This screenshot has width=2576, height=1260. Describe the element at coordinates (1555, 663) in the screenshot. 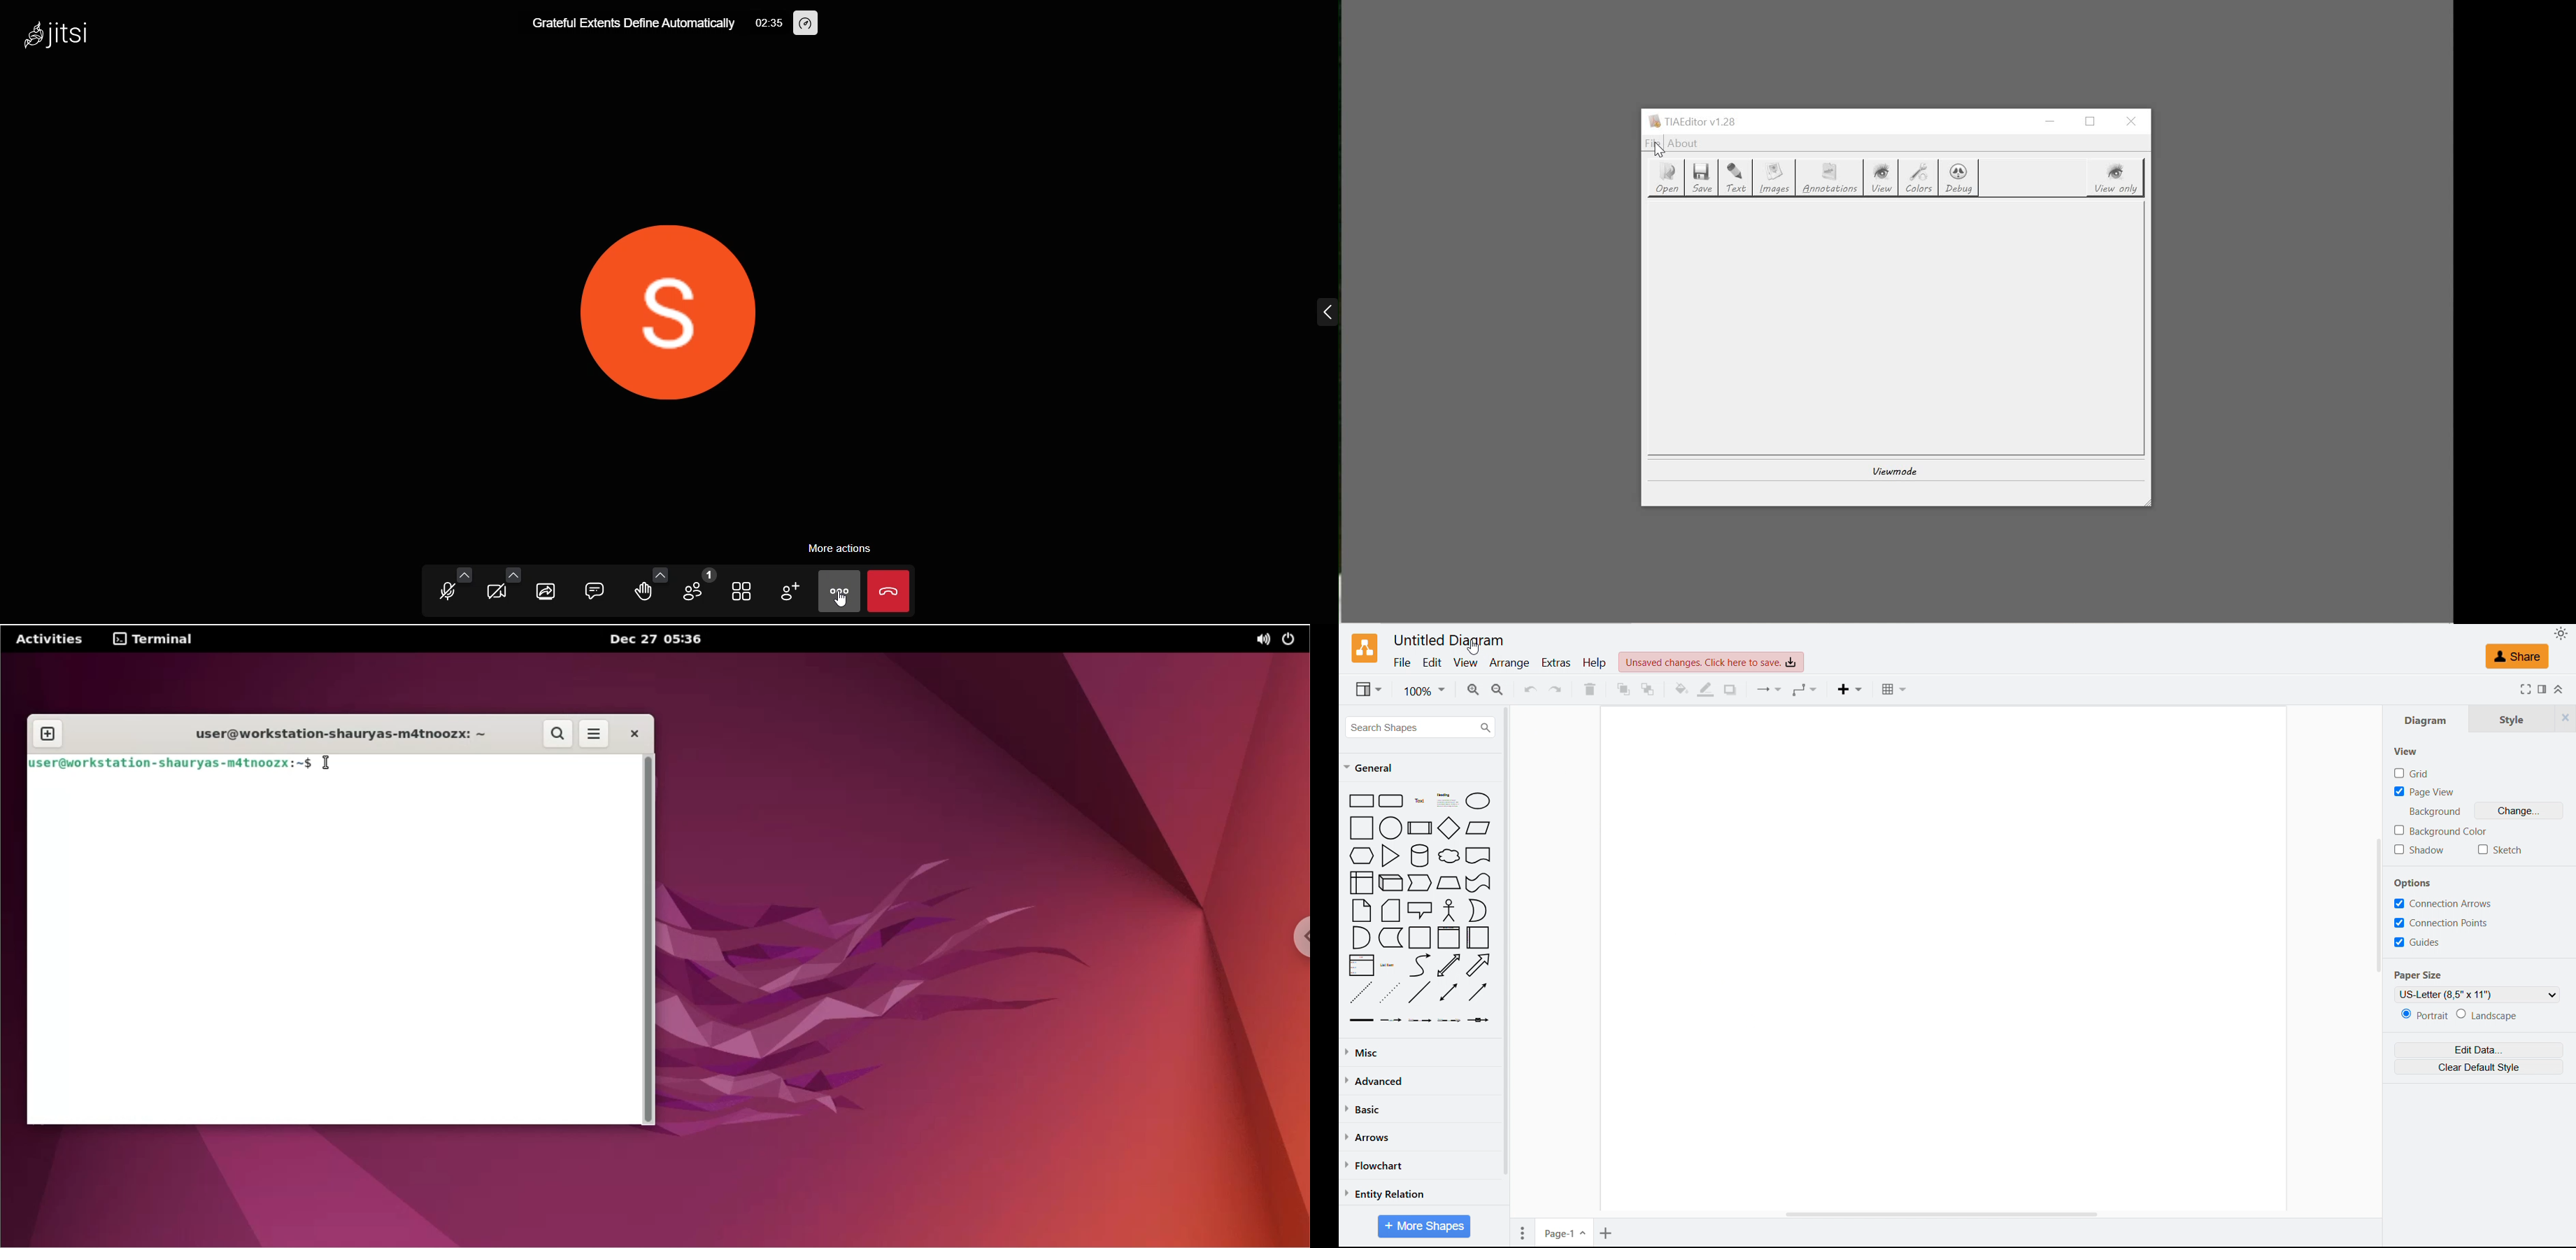

I see `Extras ` at that location.